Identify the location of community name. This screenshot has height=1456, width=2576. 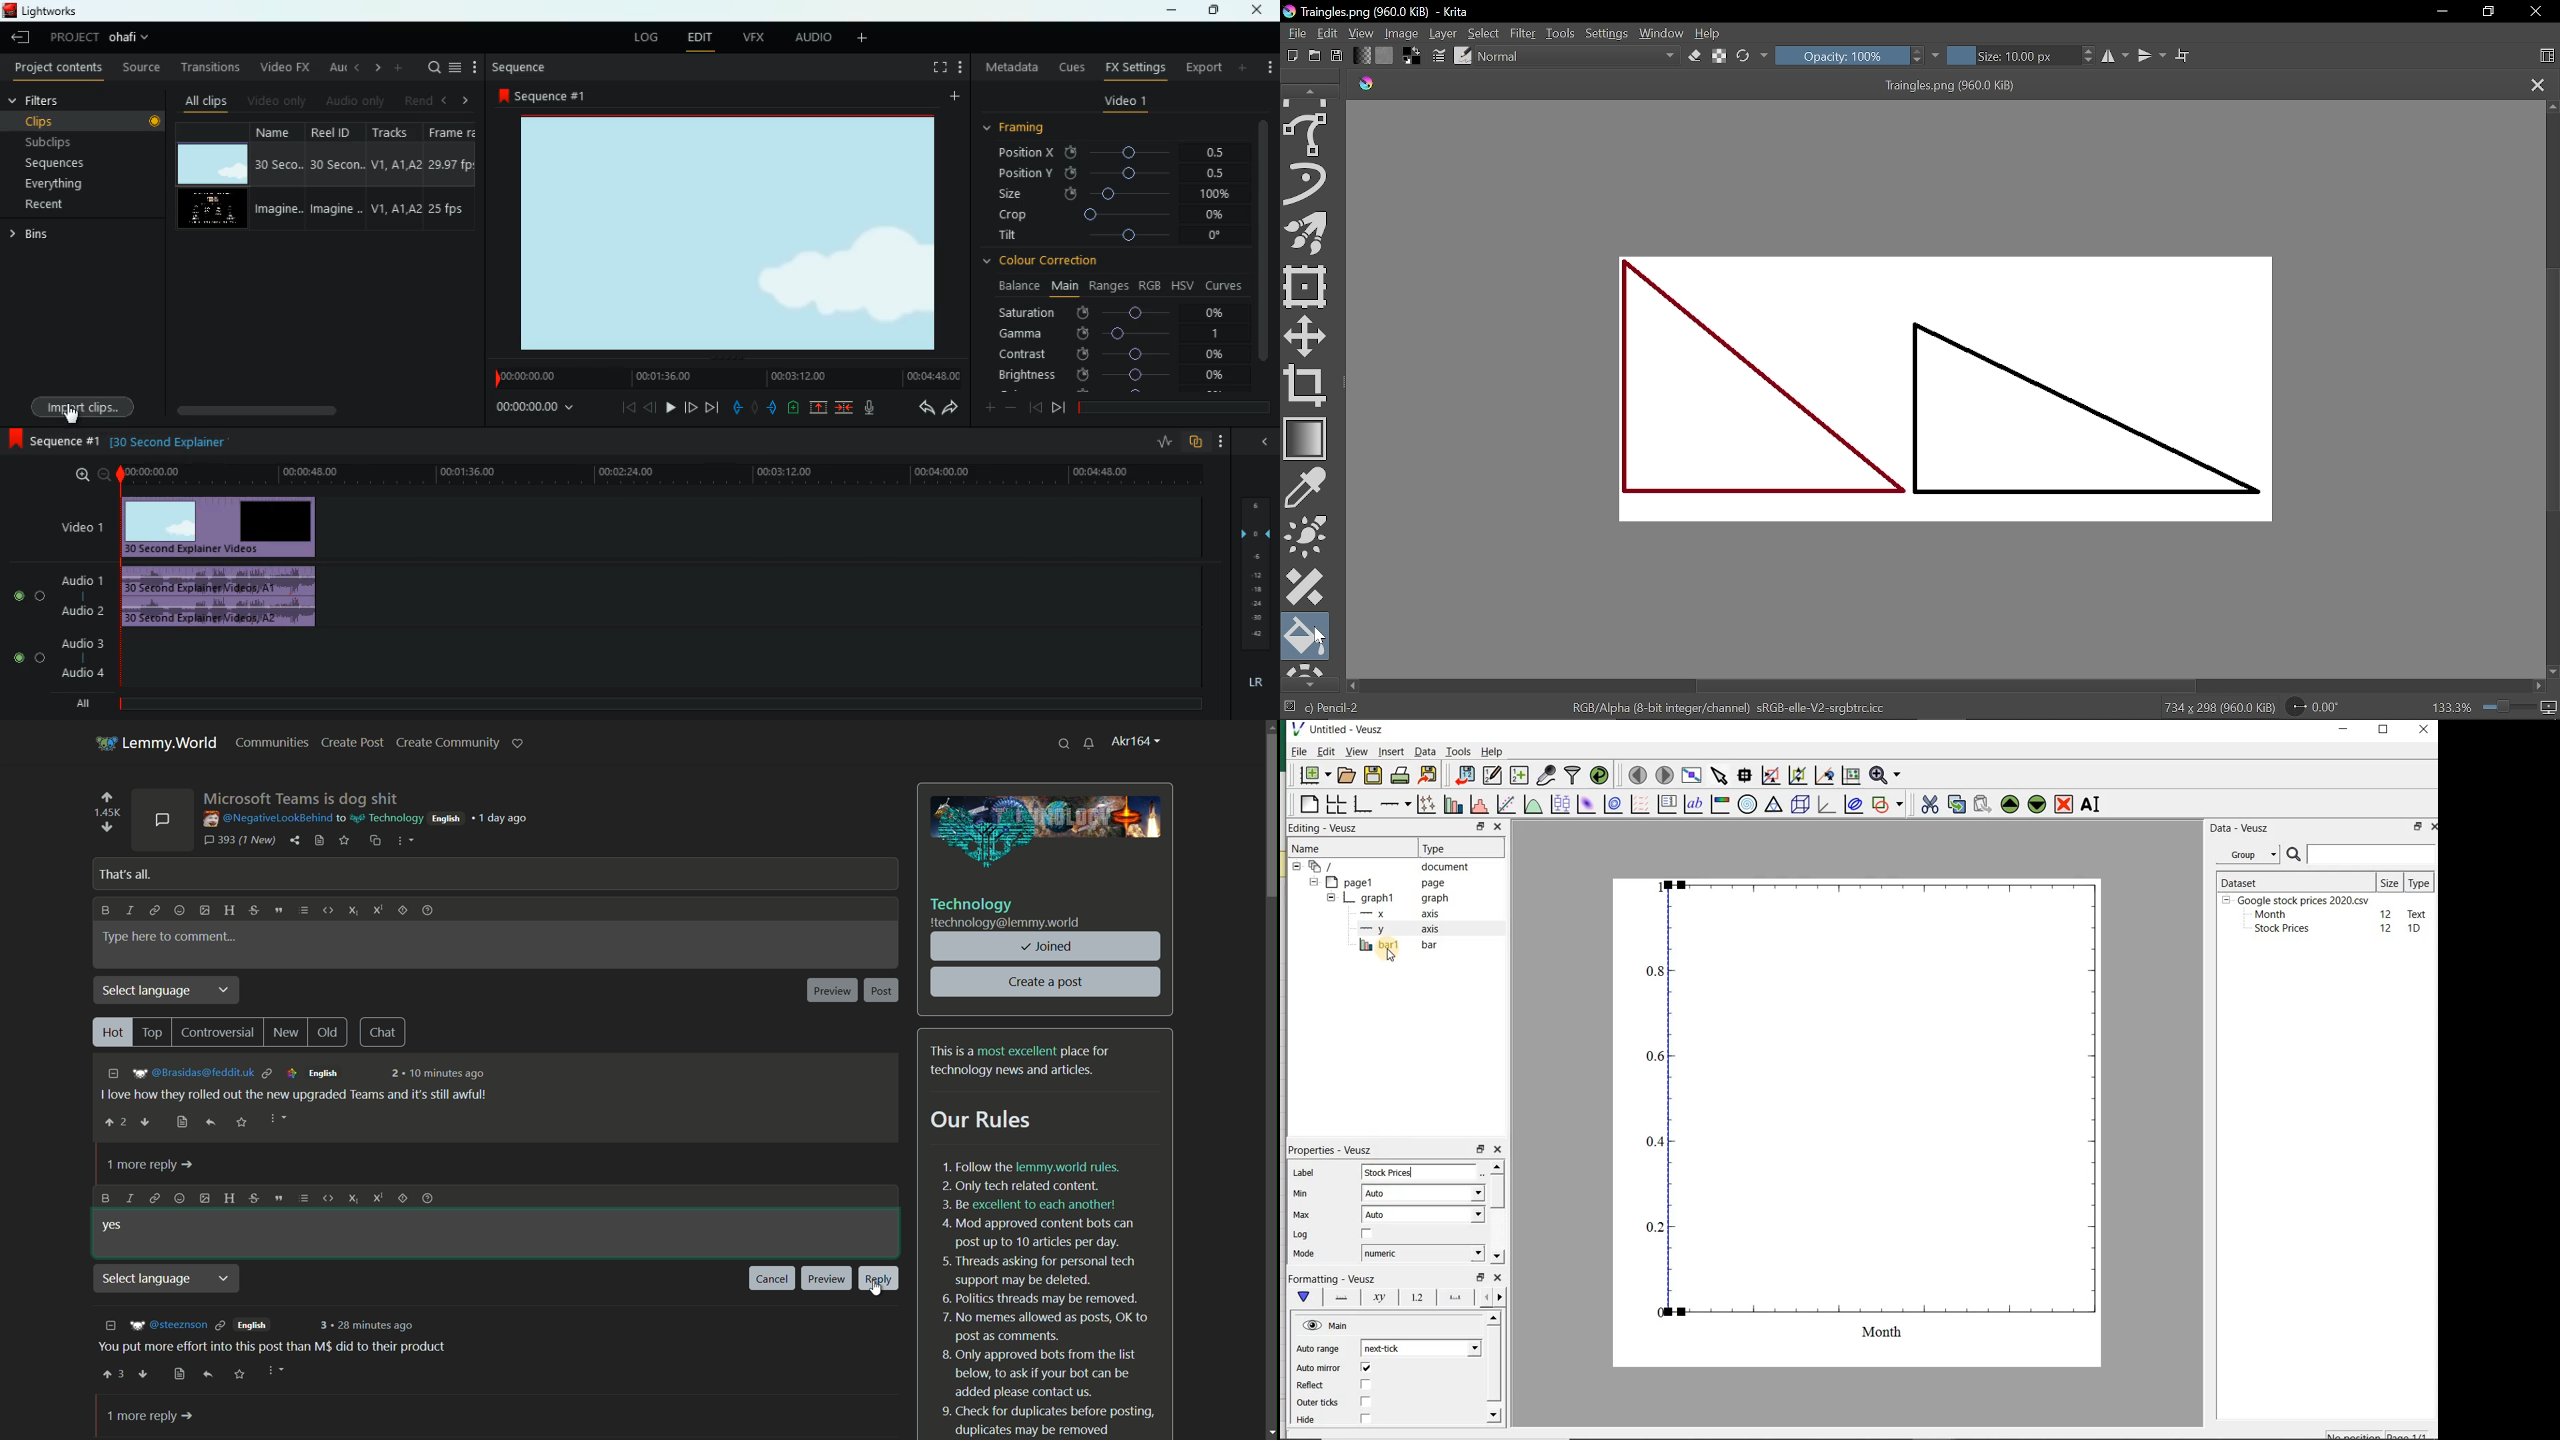
(973, 904).